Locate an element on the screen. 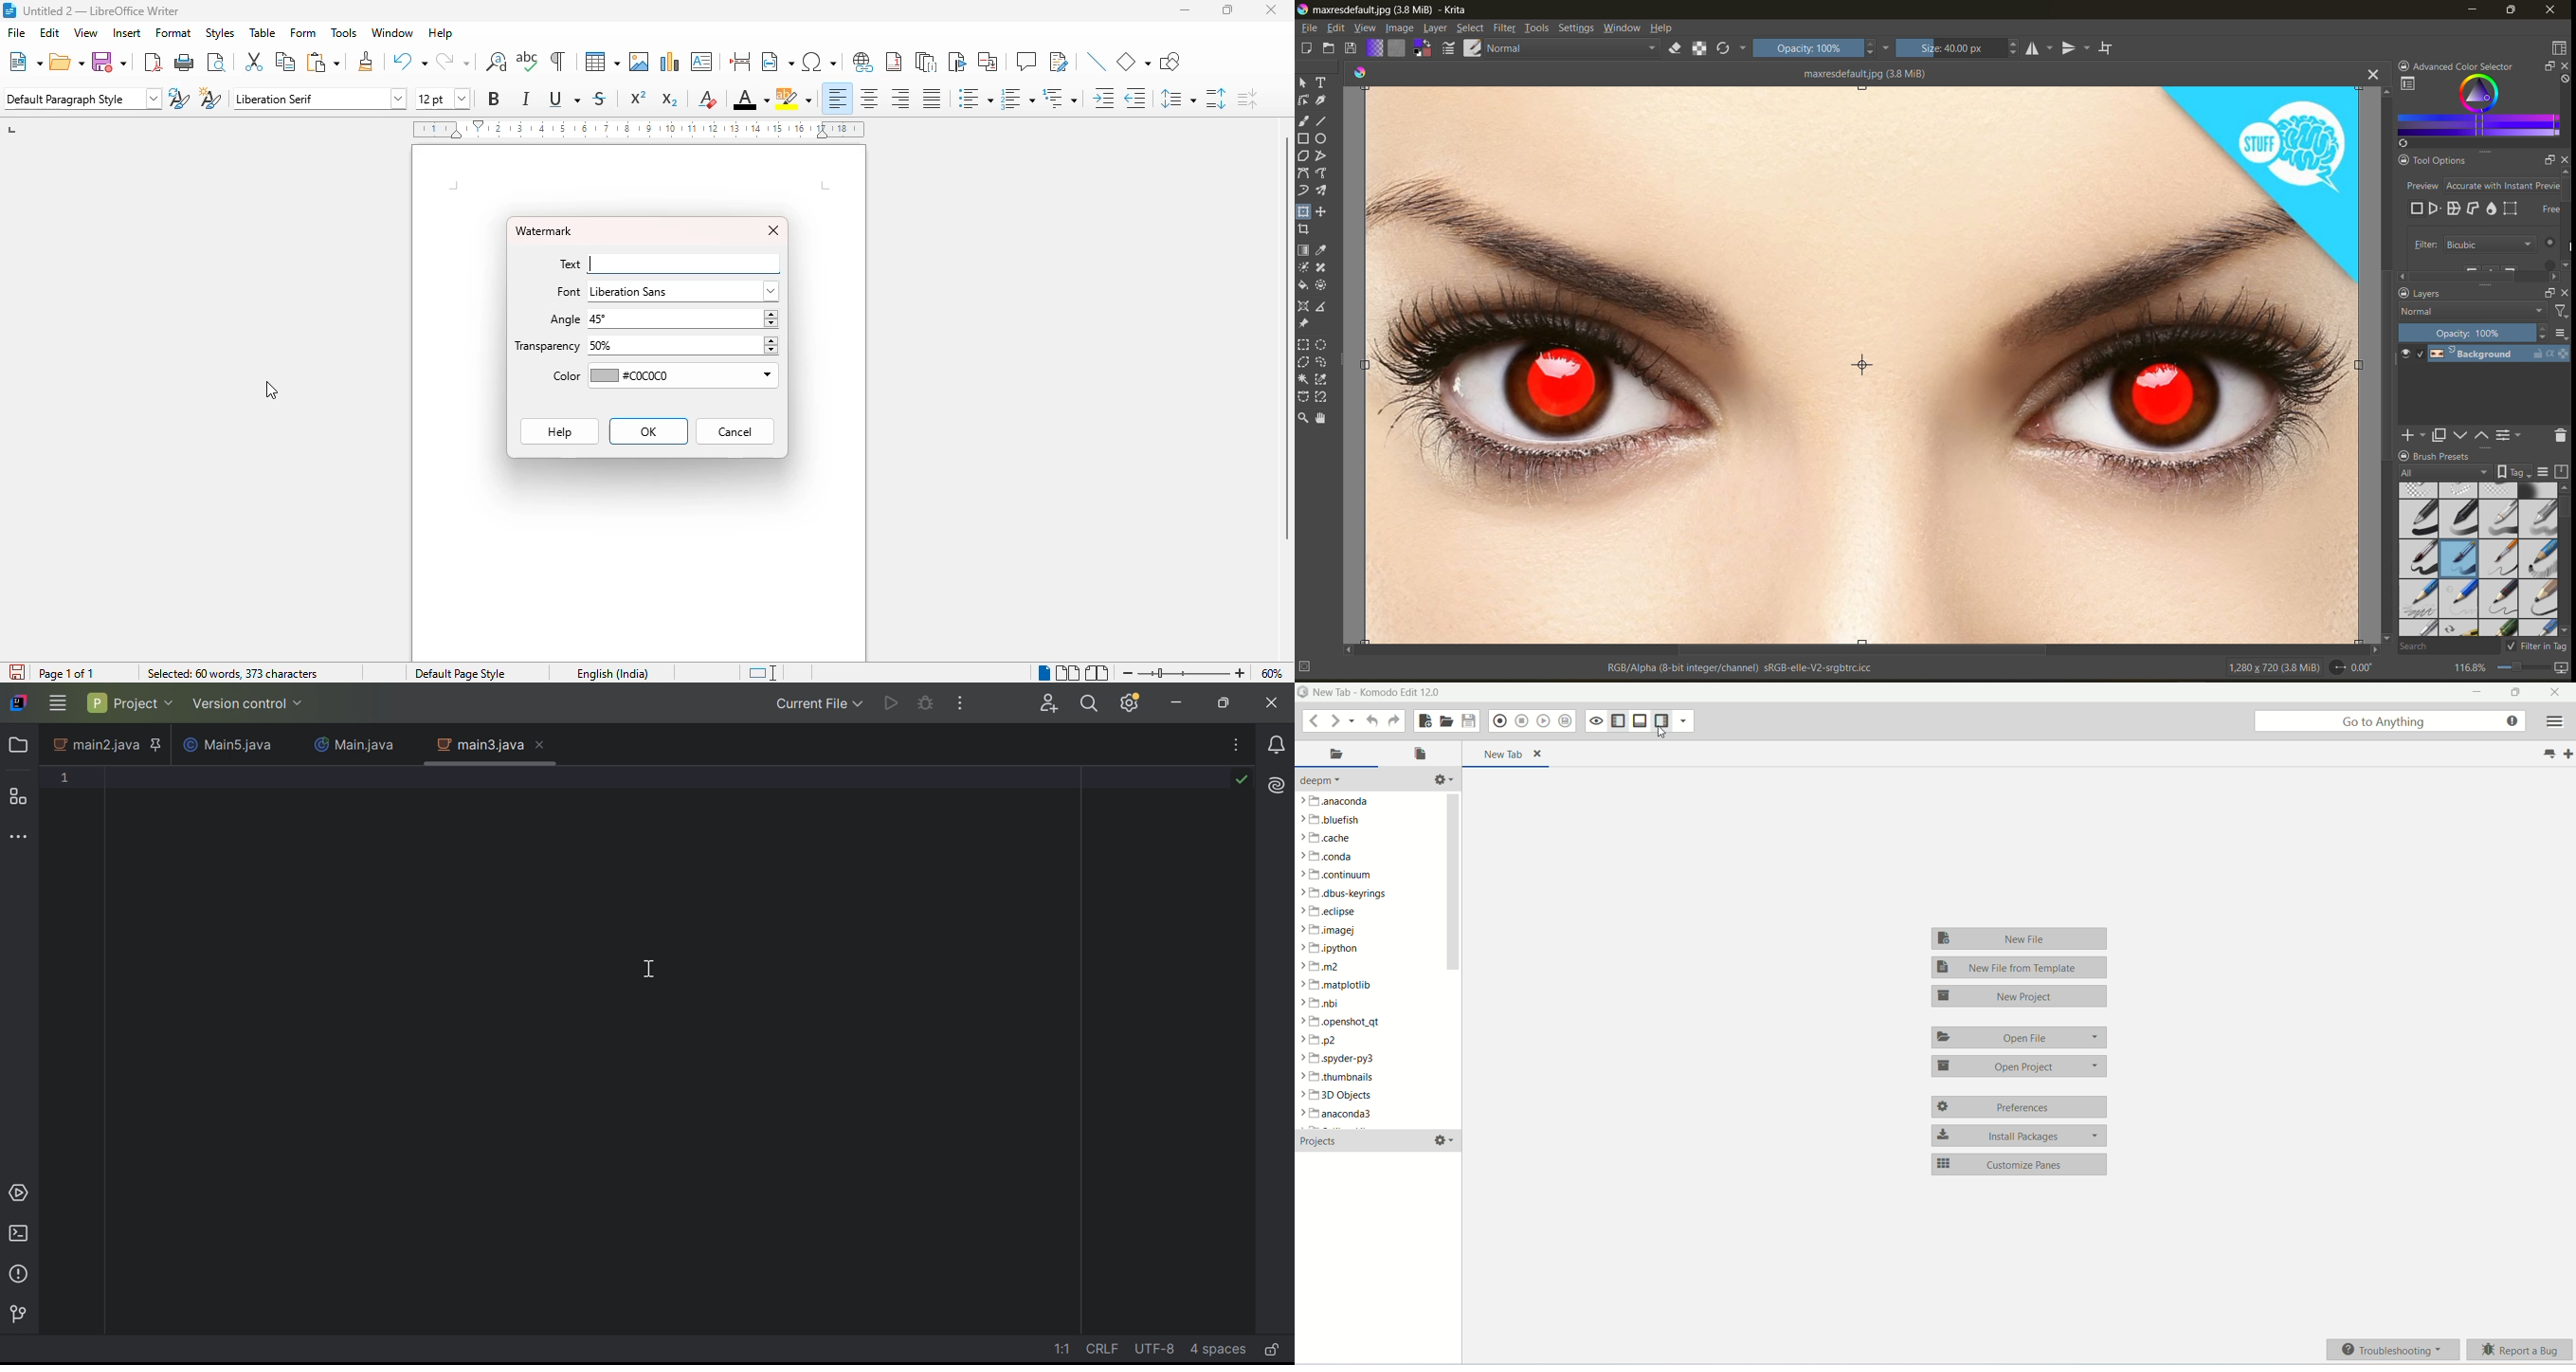  insert line is located at coordinates (1097, 61).